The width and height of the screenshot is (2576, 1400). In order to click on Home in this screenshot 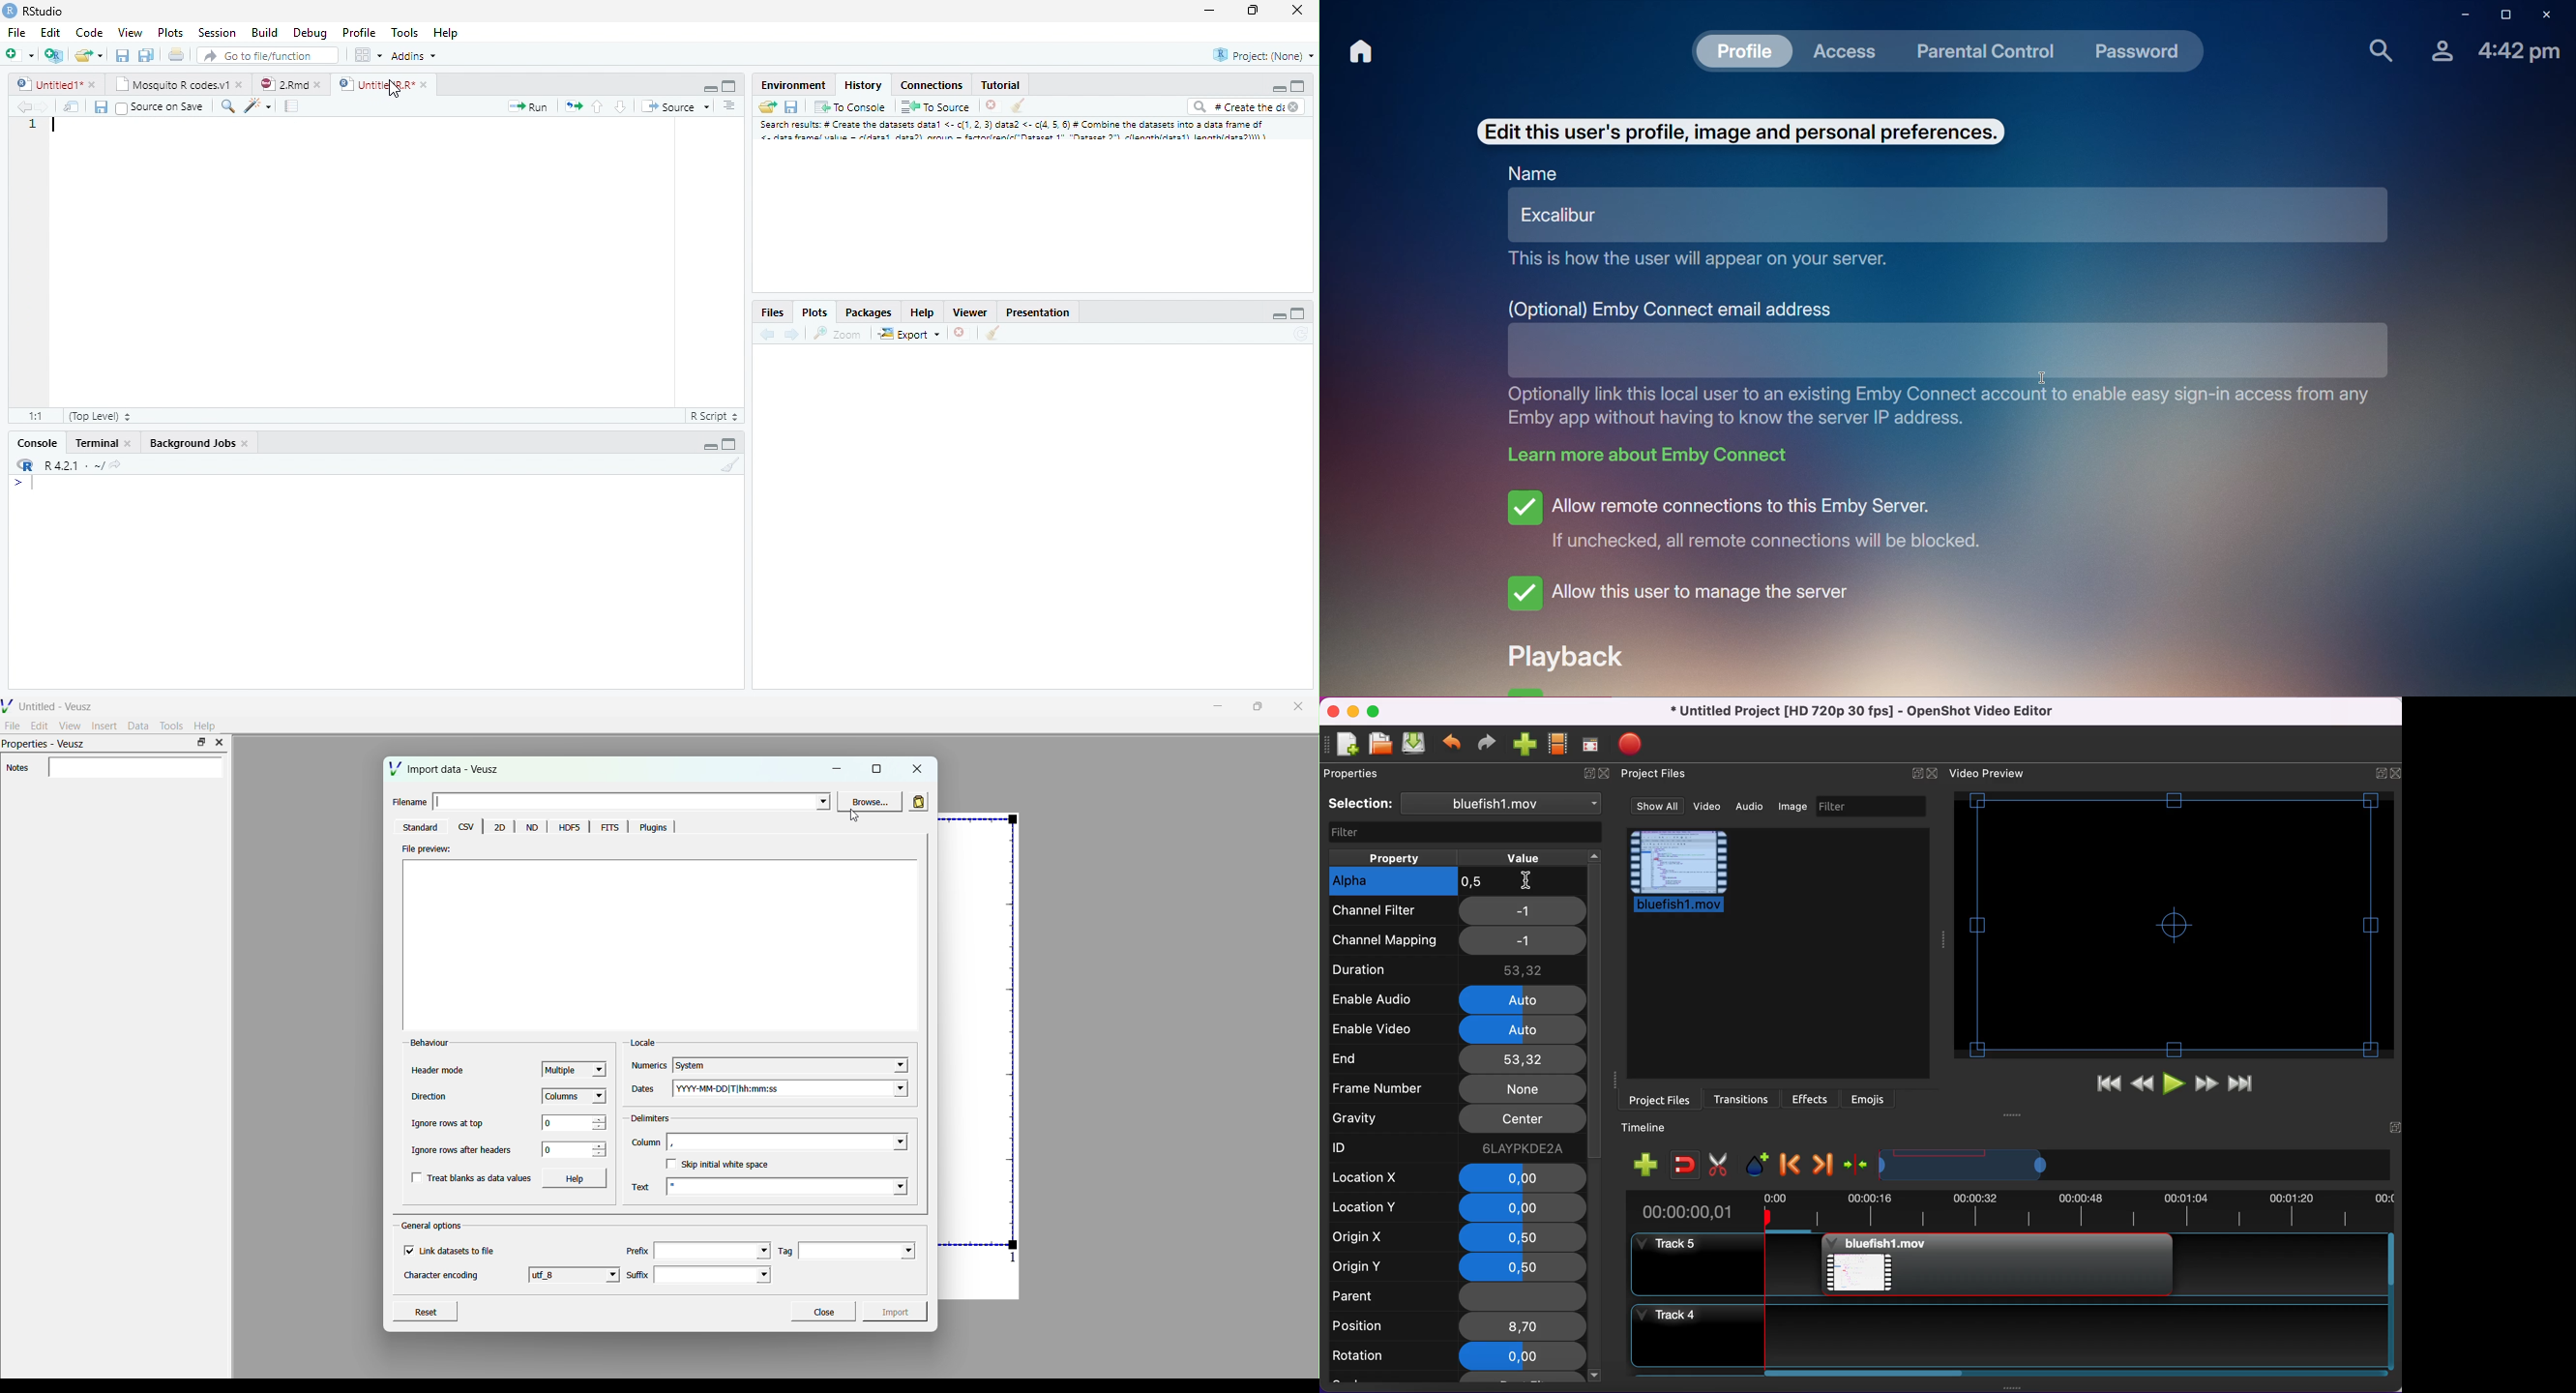, I will do `click(1365, 51)`.